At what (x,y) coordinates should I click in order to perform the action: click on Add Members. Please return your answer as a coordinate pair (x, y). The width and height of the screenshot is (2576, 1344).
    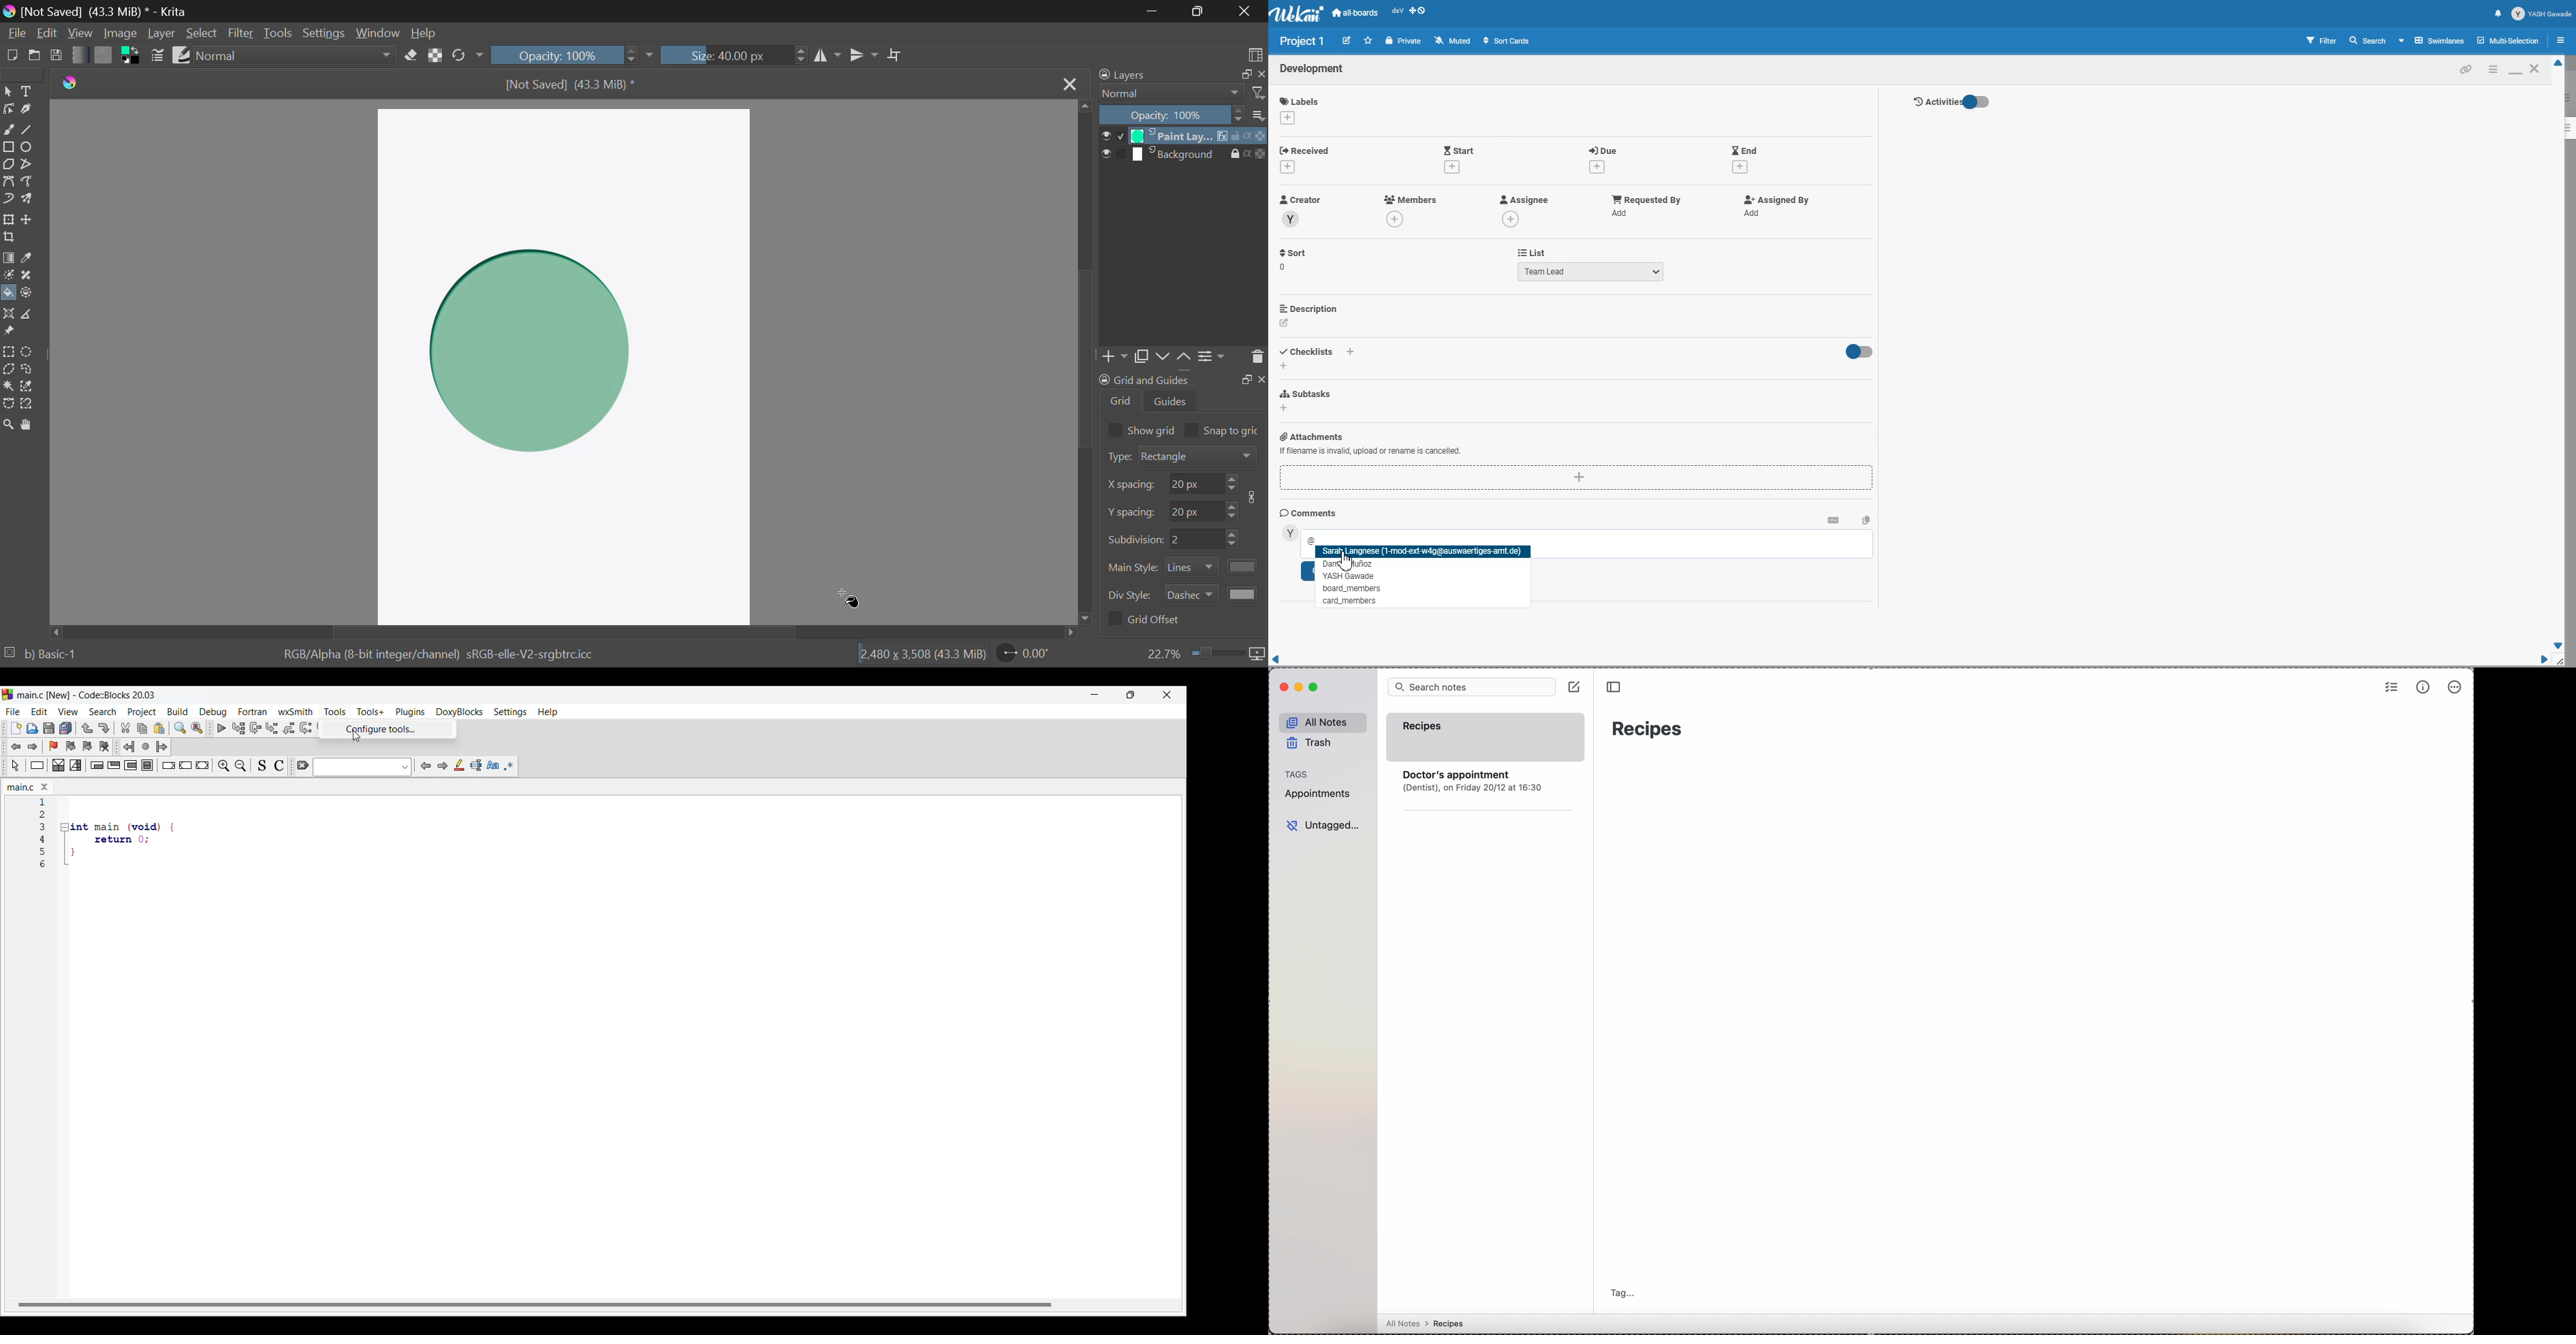
    Looking at the image, I should click on (1411, 199).